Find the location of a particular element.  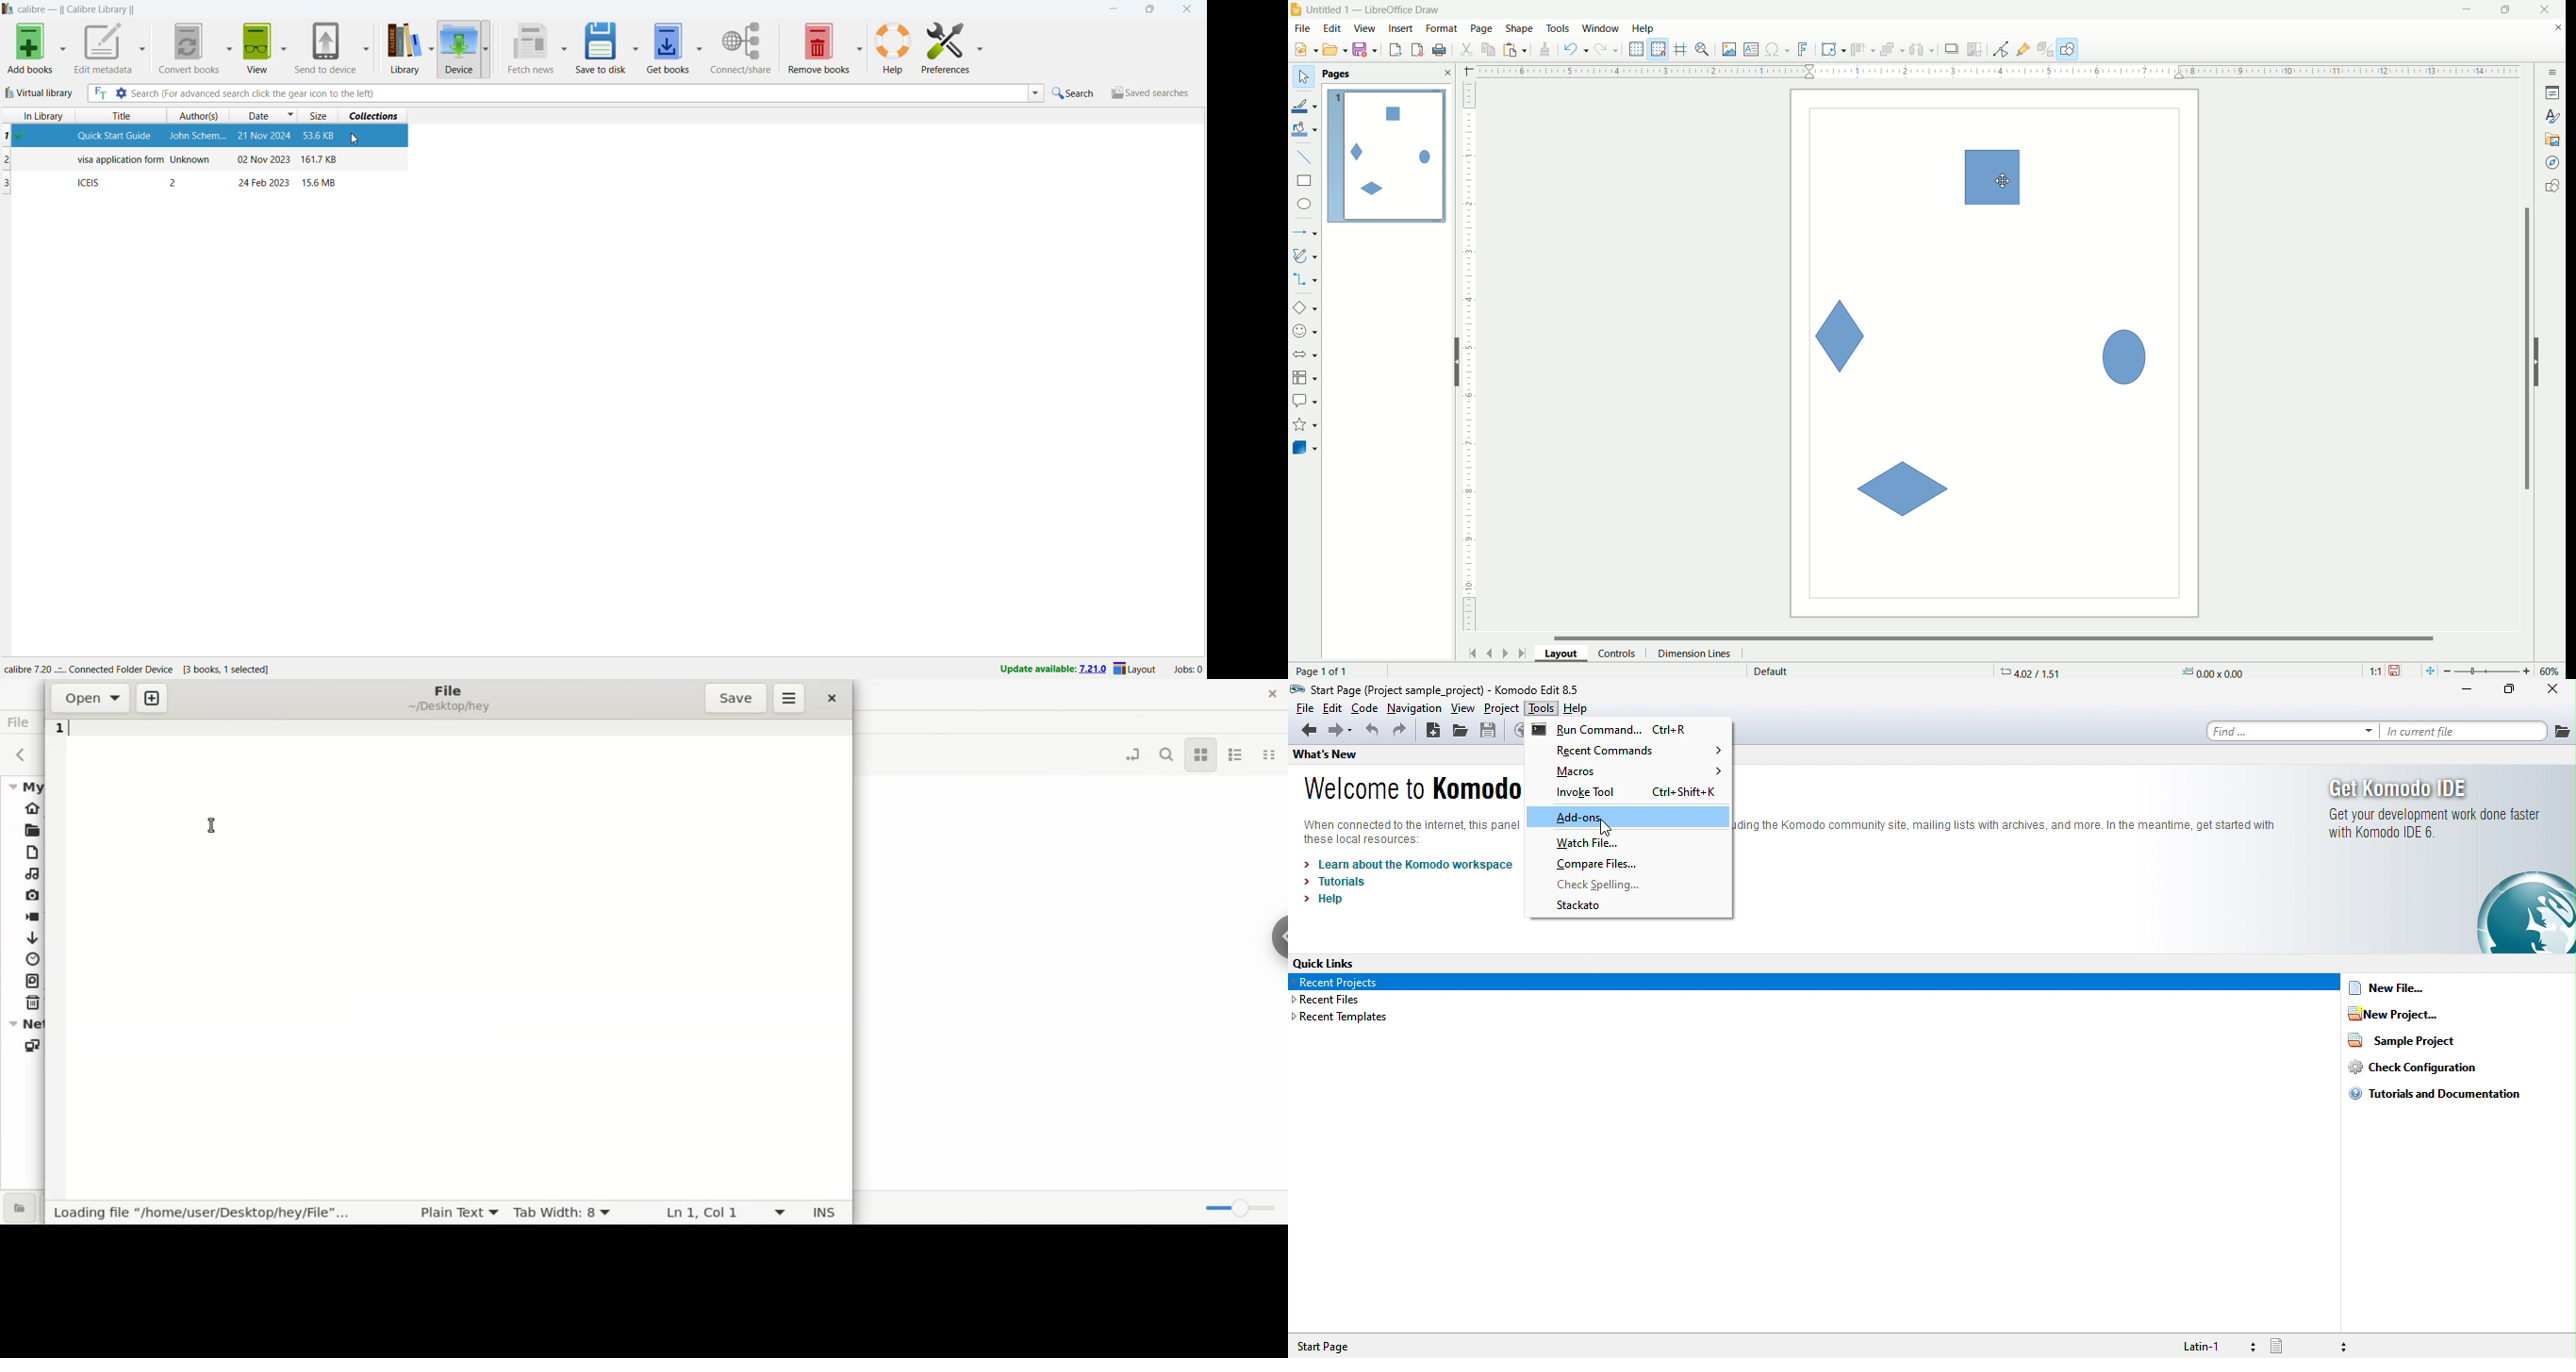

cursor is located at coordinates (2004, 181).